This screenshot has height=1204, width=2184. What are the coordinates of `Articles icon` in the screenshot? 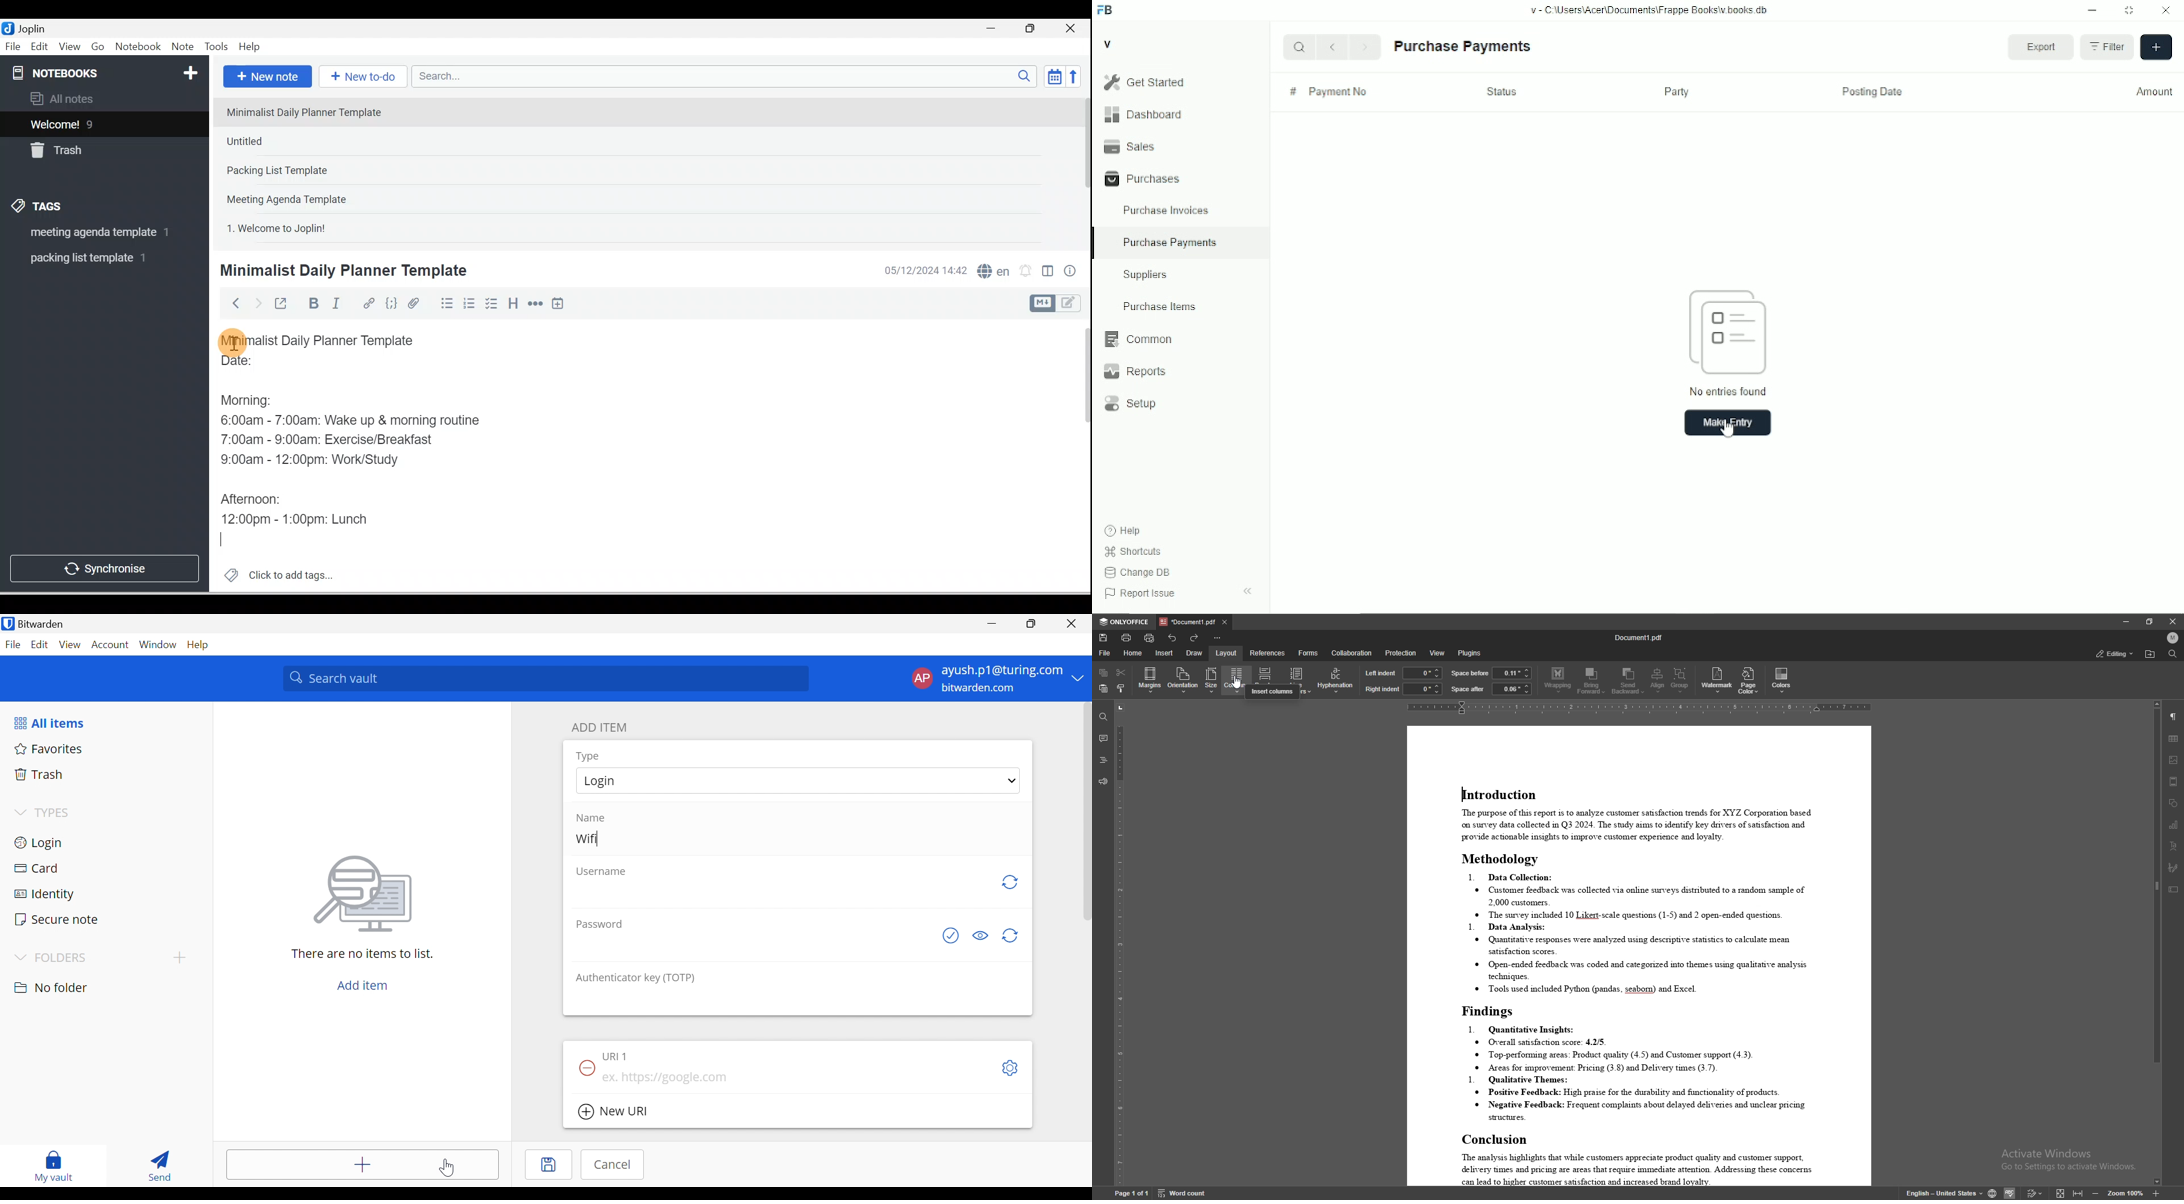 It's located at (1728, 332).